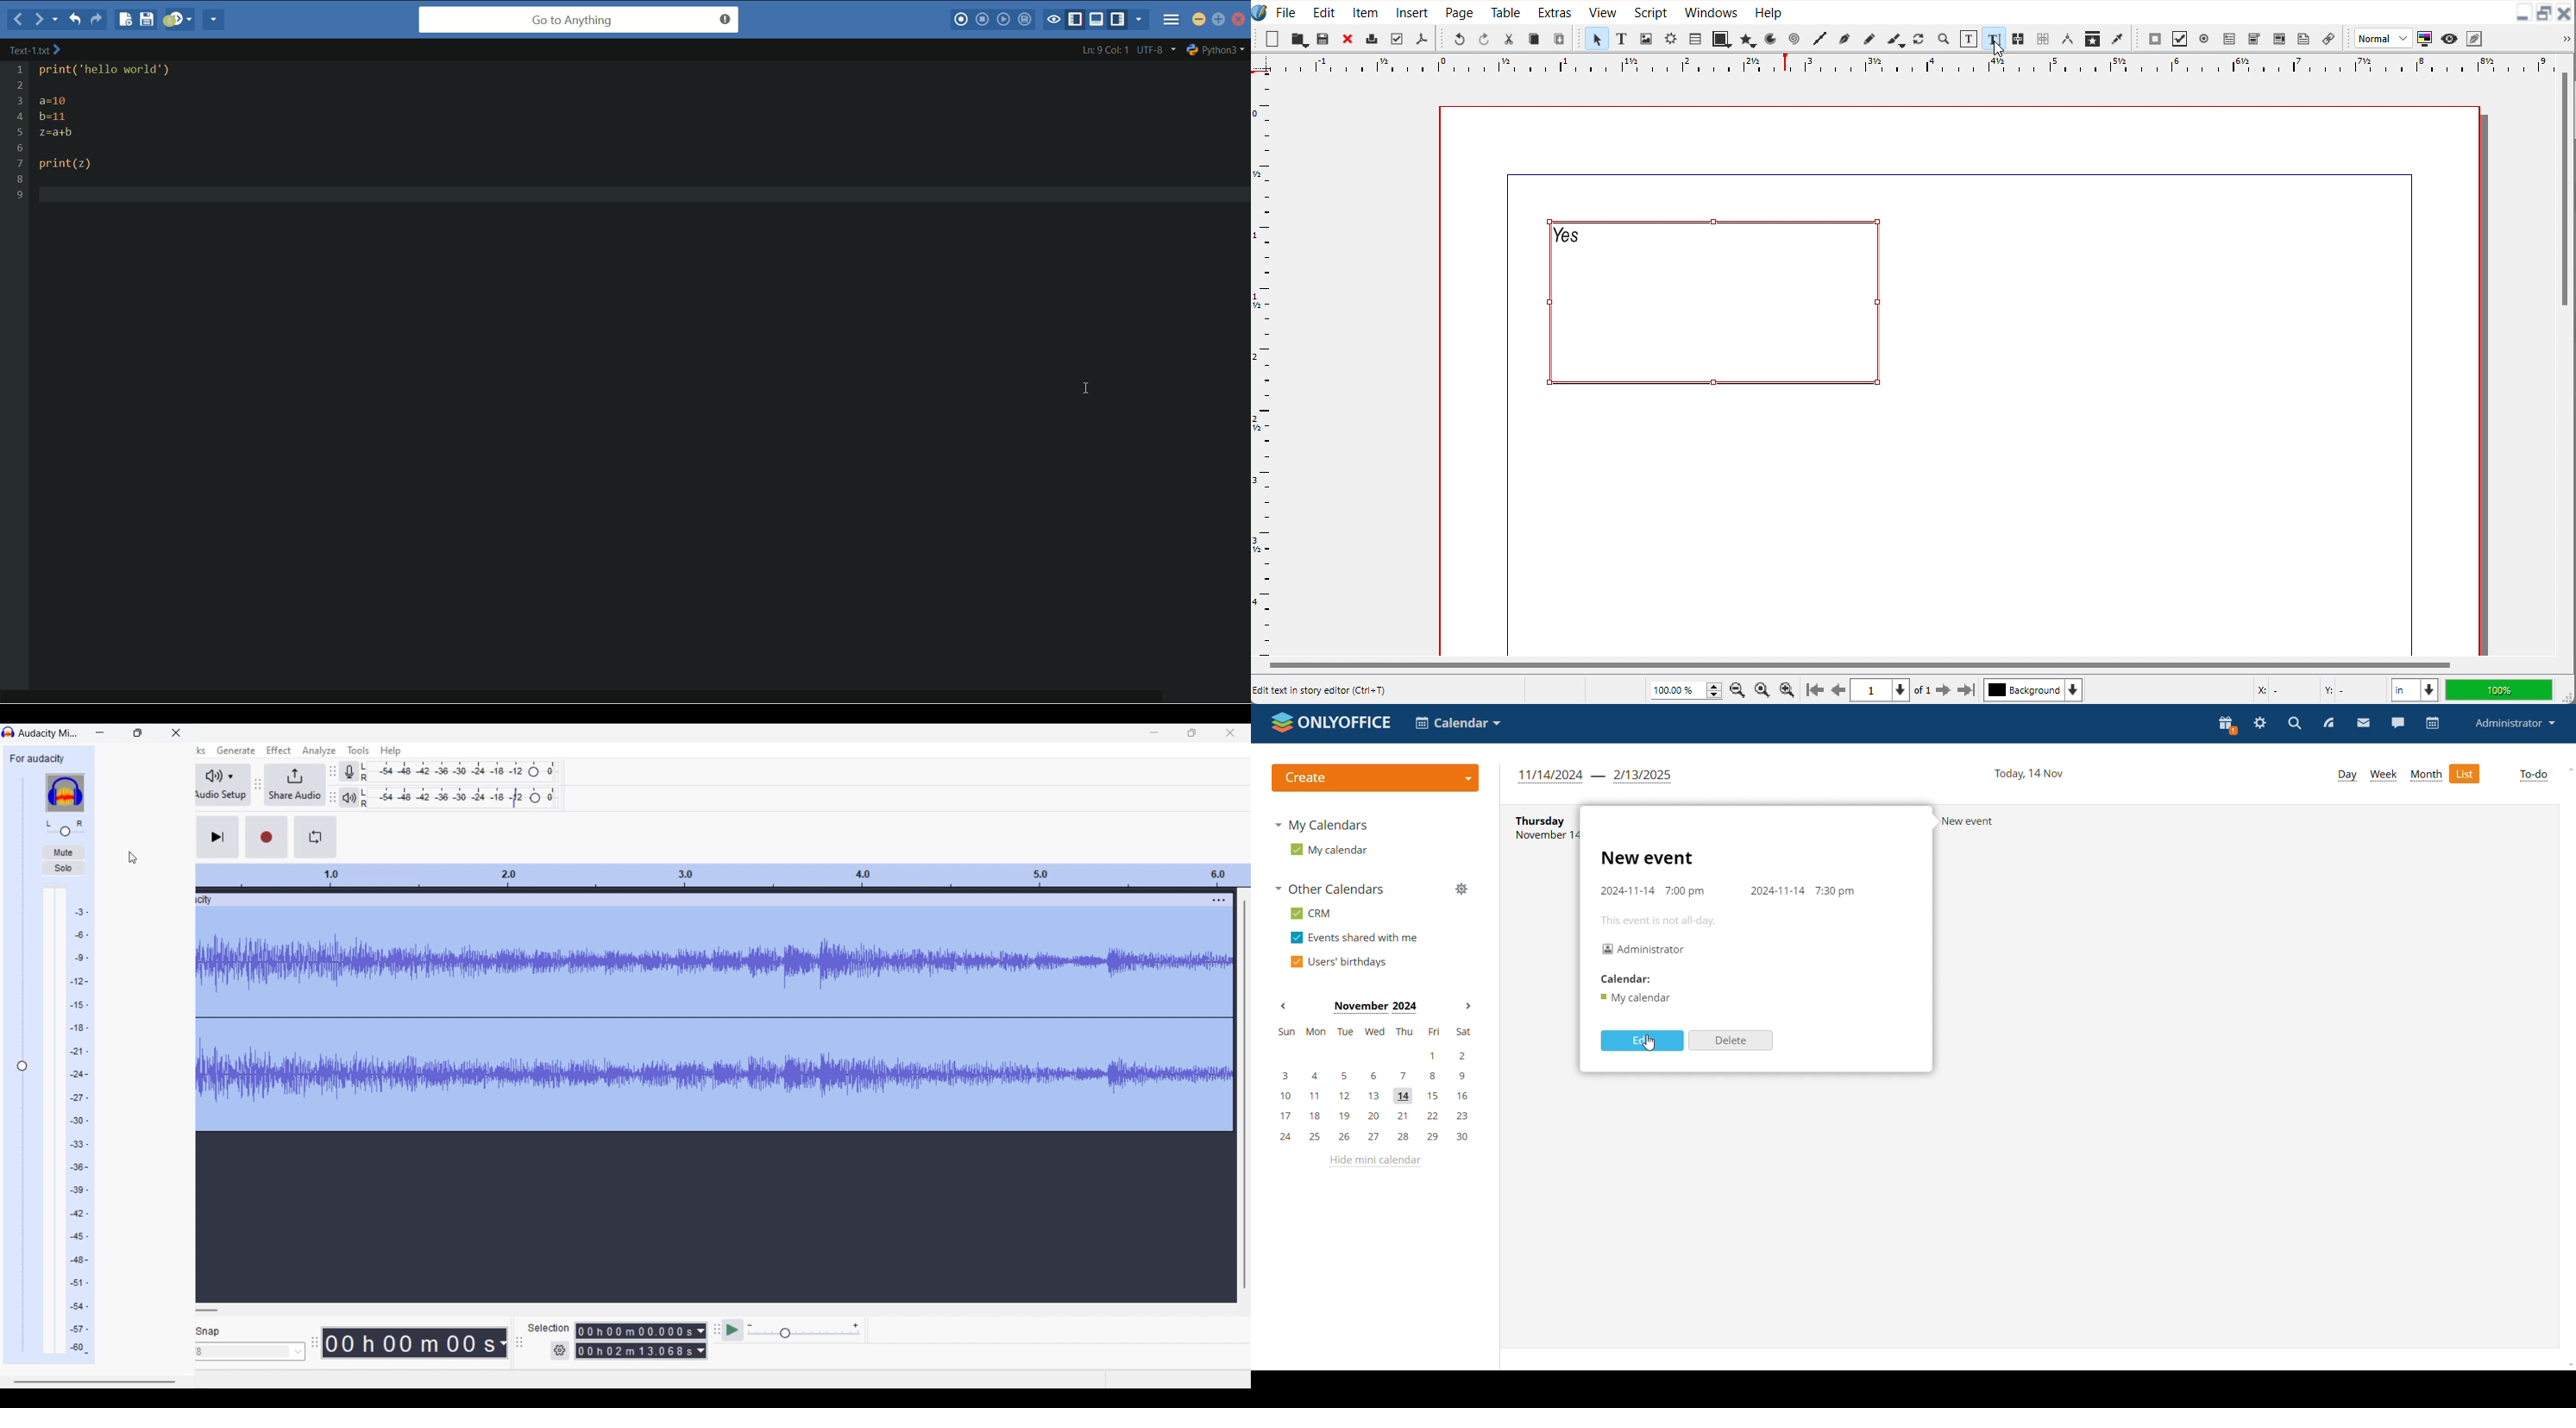 This screenshot has width=2576, height=1428. I want to click on Measurements, so click(2067, 39).